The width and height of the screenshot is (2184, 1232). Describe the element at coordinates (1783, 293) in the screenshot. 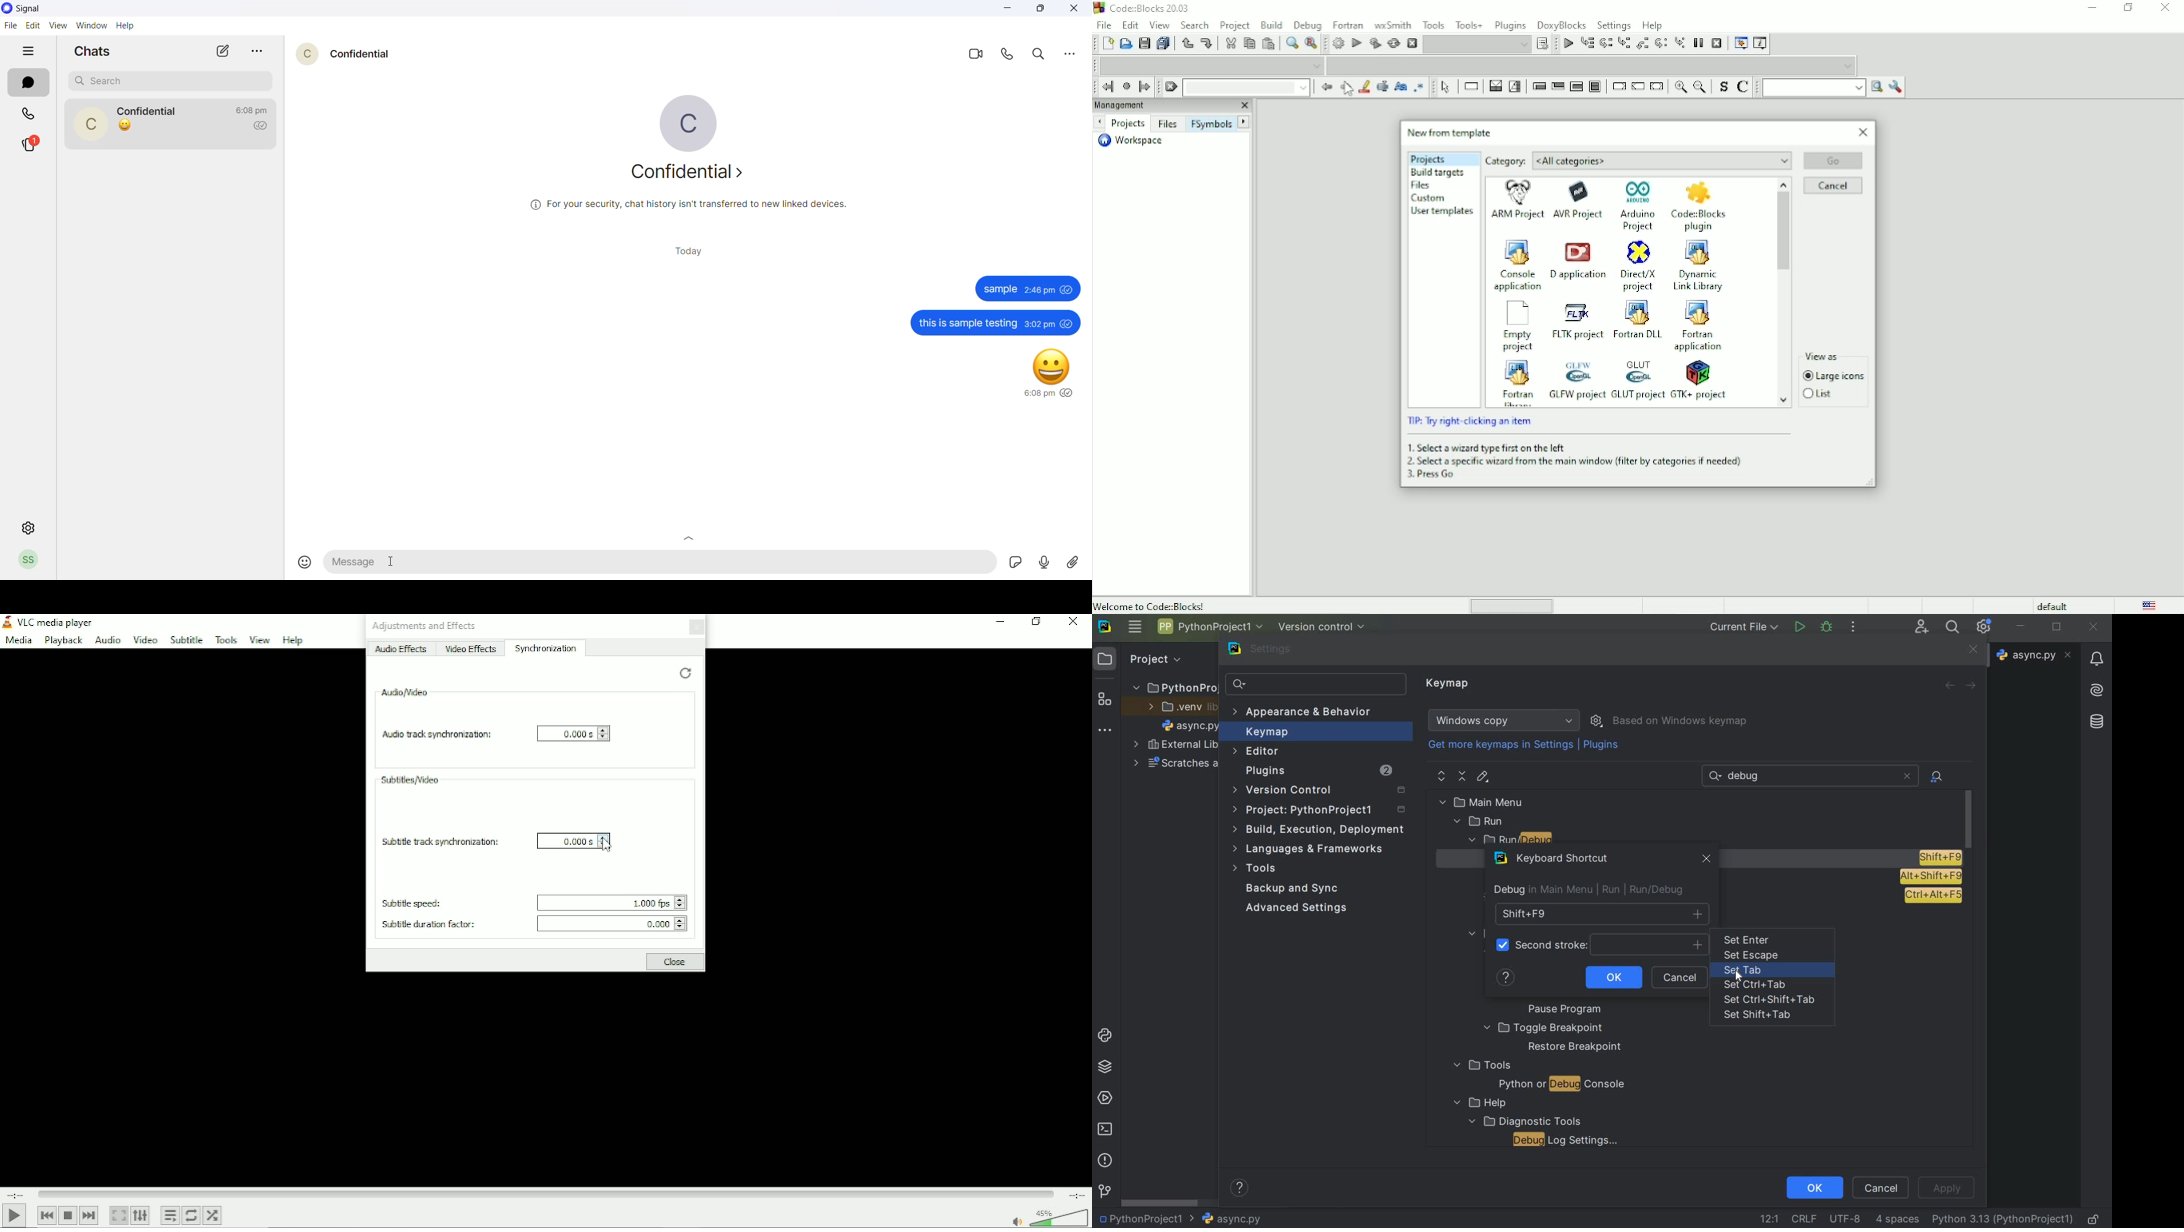

I see `Vertical scrollbar` at that location.